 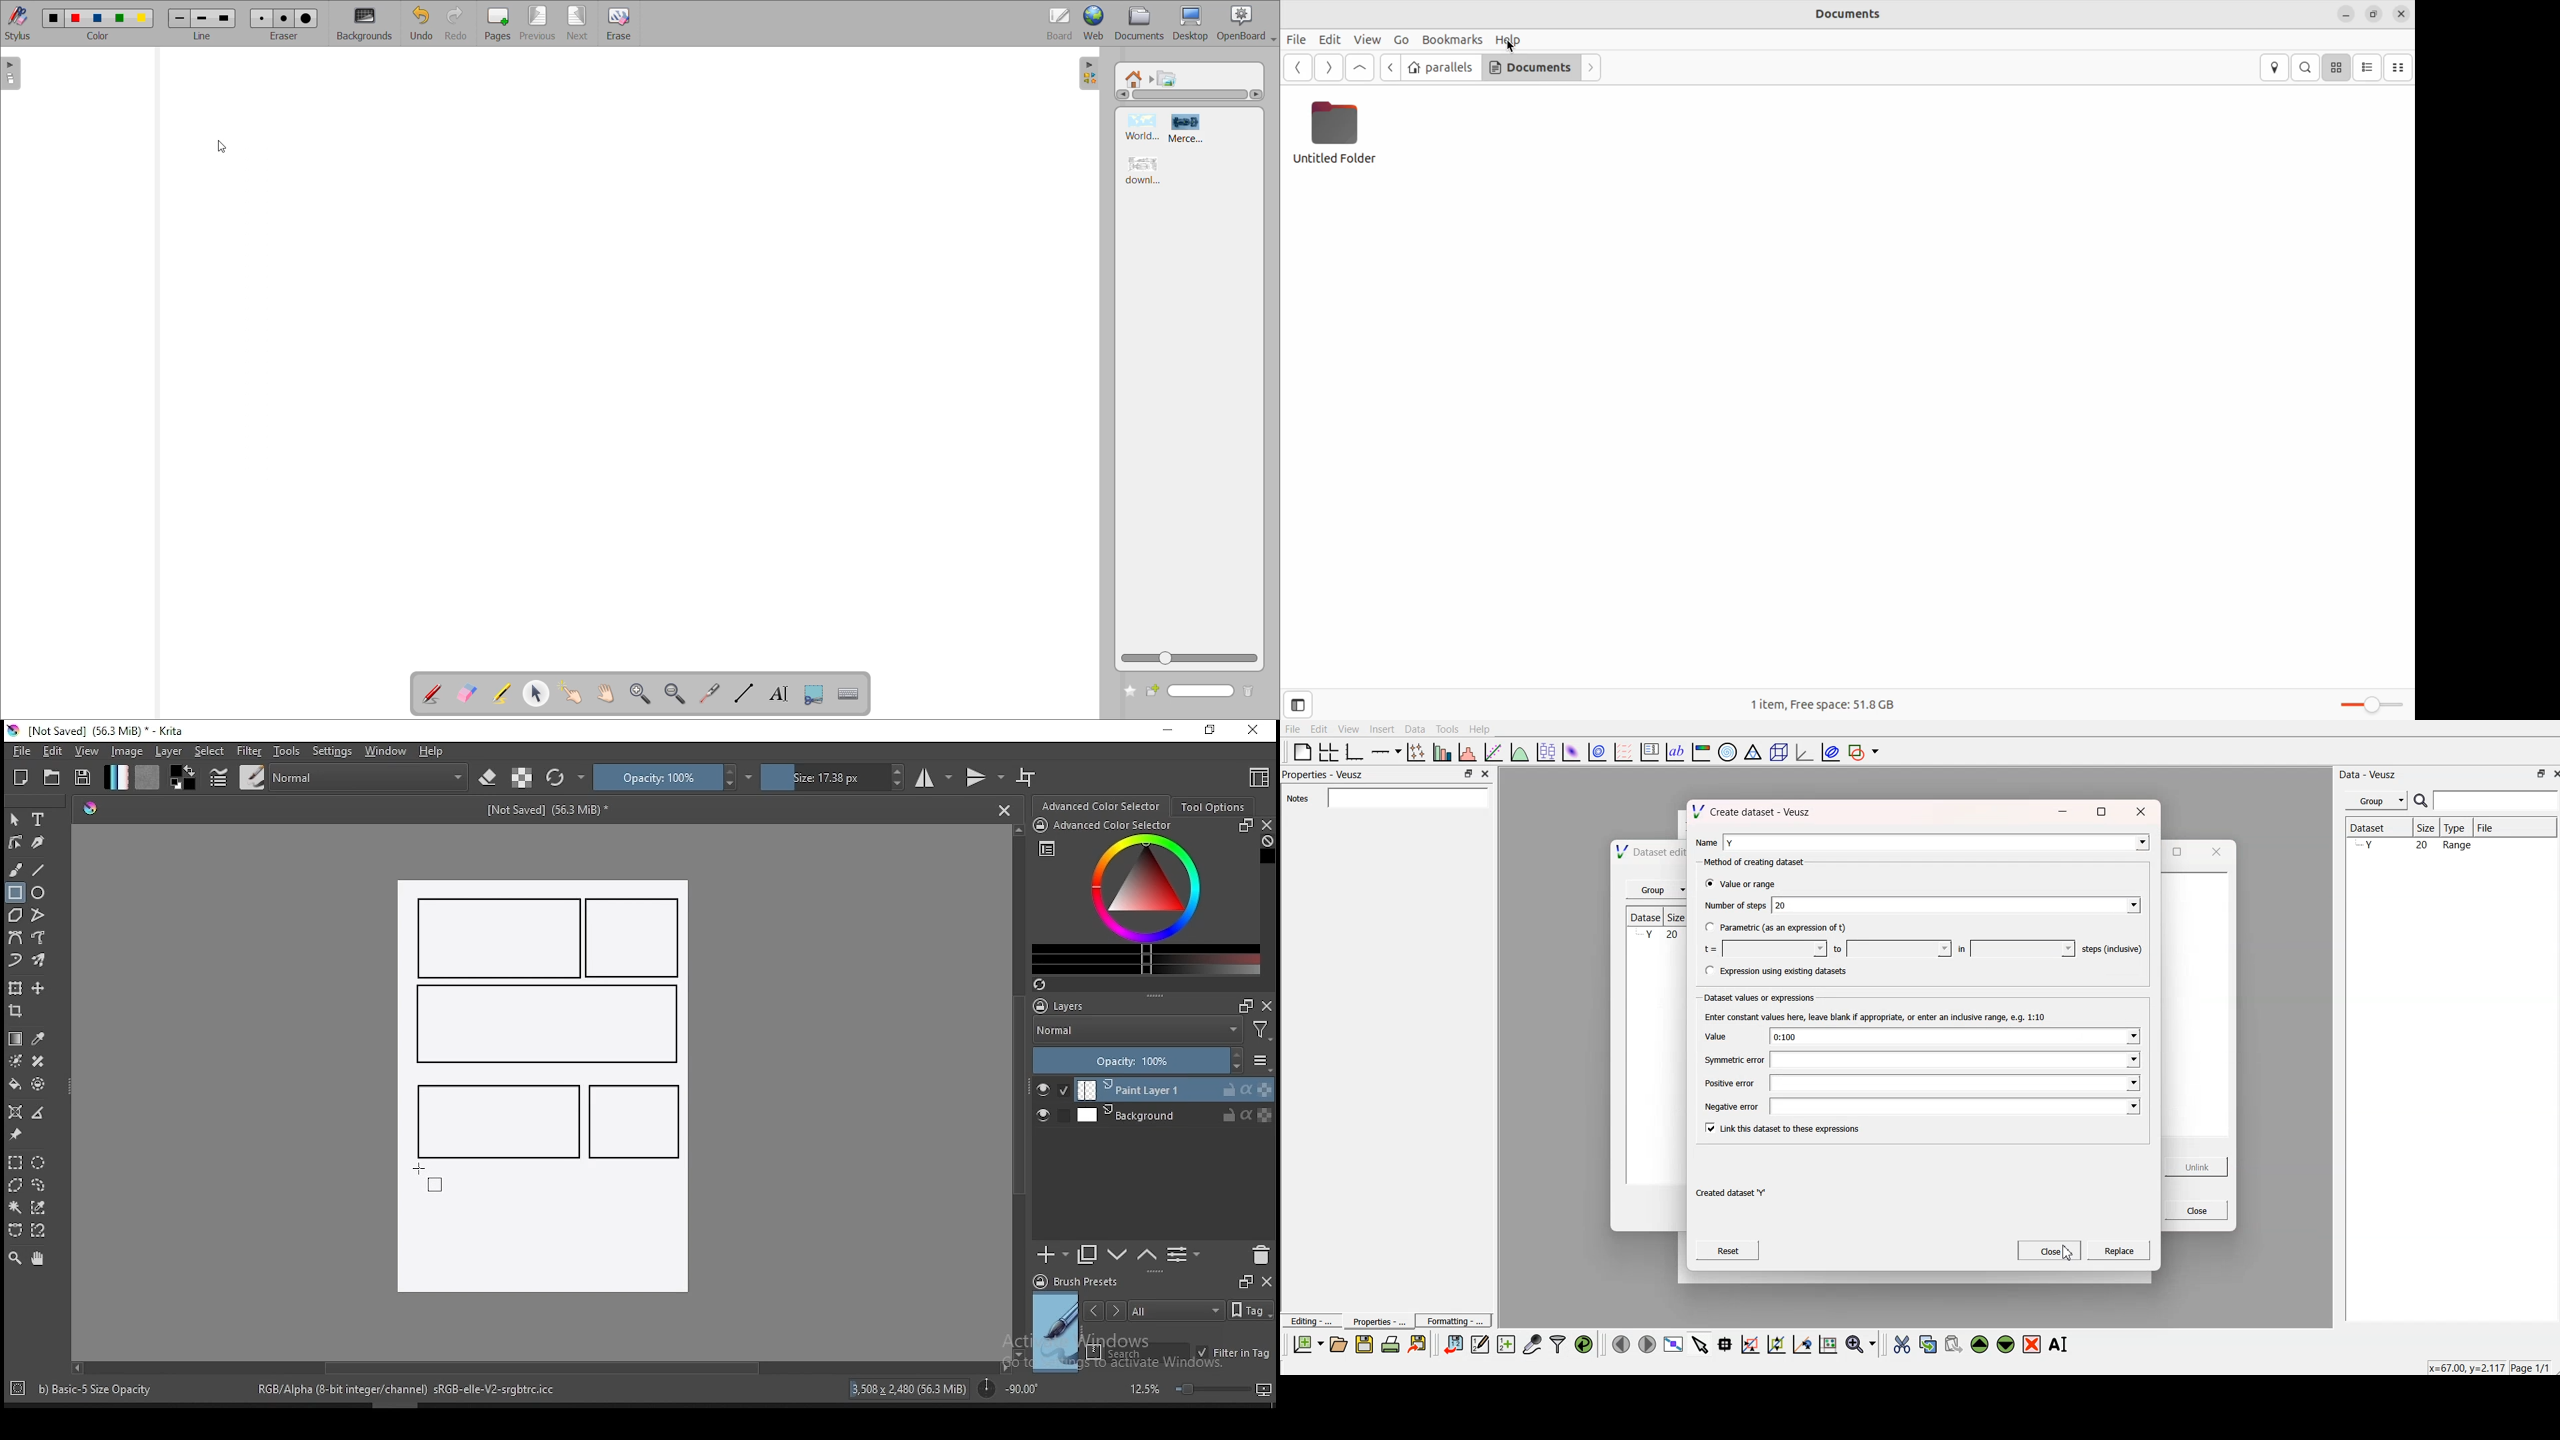 I want to click on plot box plots, so click(x=1545, y=751).